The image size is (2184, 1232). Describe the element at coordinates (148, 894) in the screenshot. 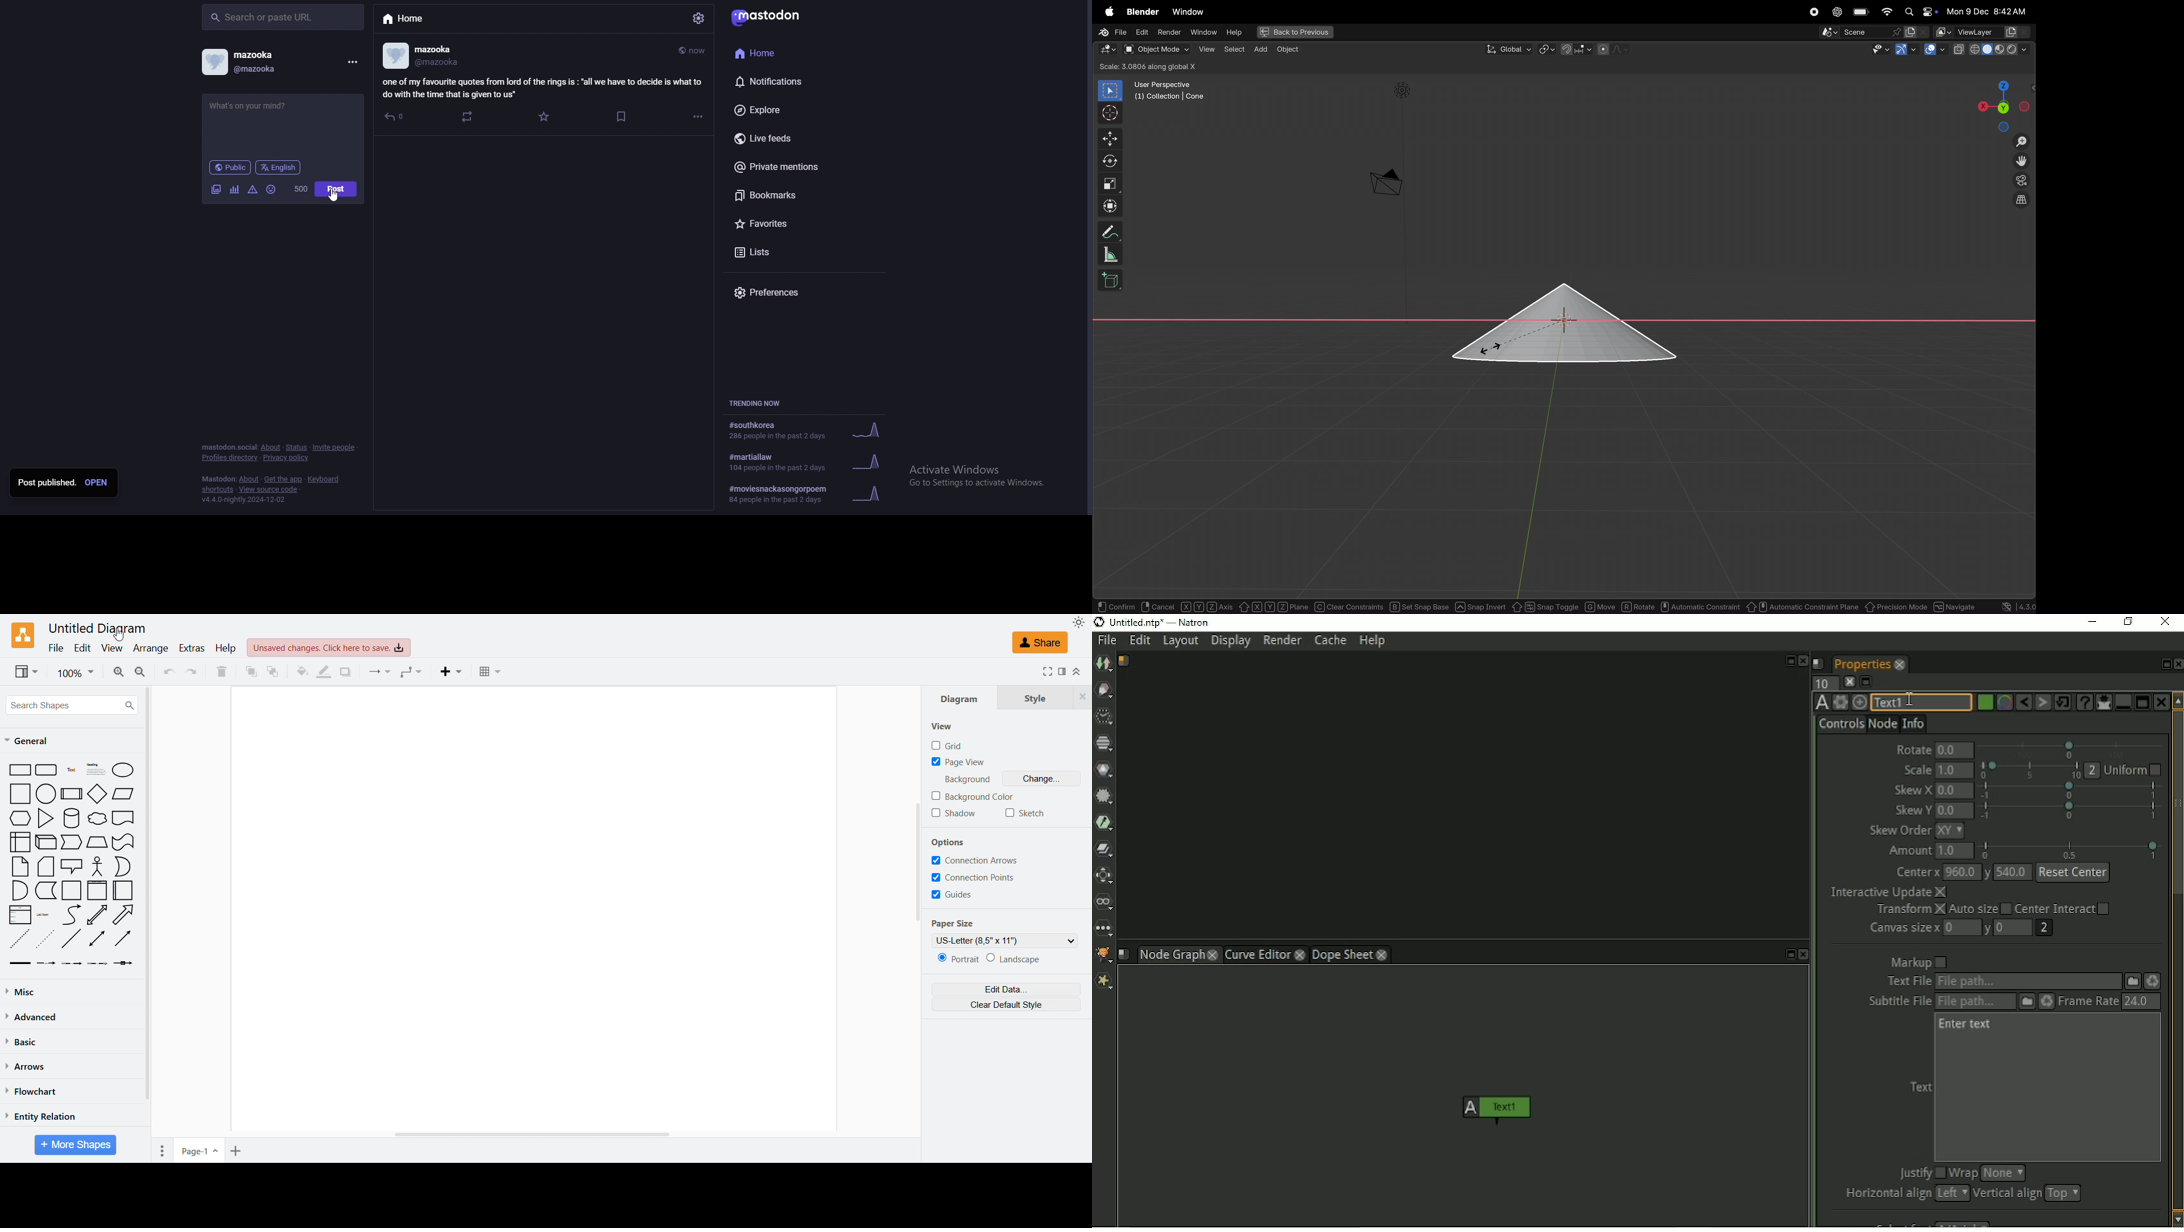

I see `Scroll bar ` at that location.